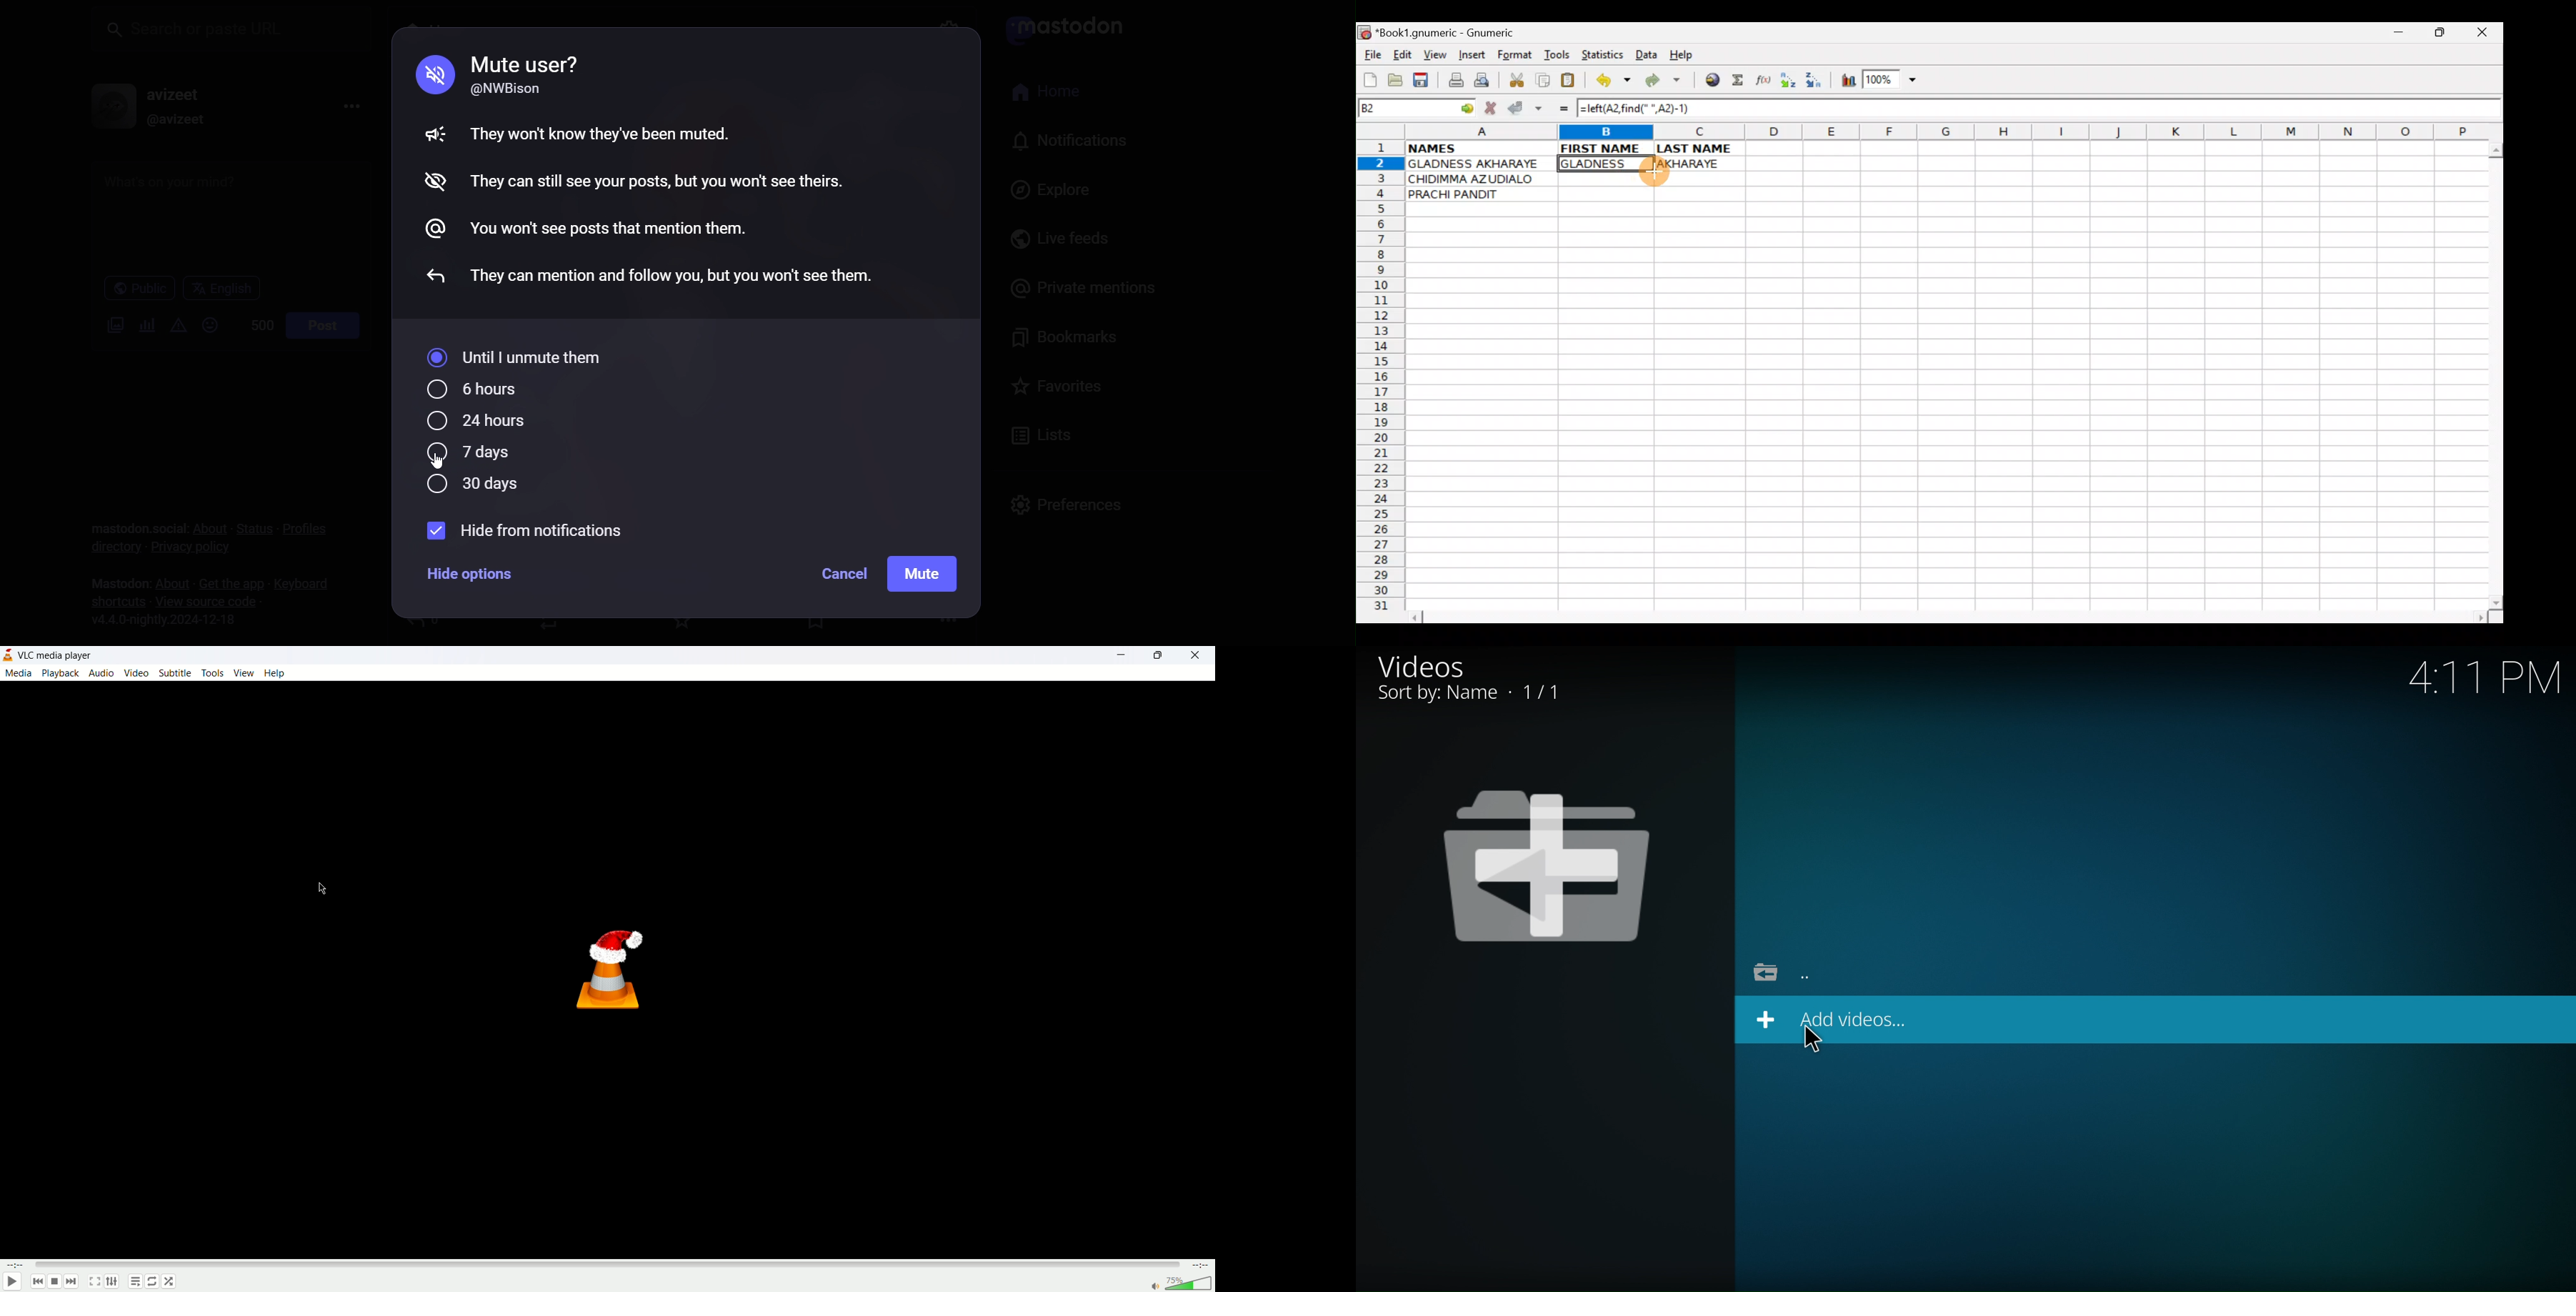 The height and width of the screenshot is (1316, 2576). I want to click on Edit function in the current cell, so click(1765, 83).